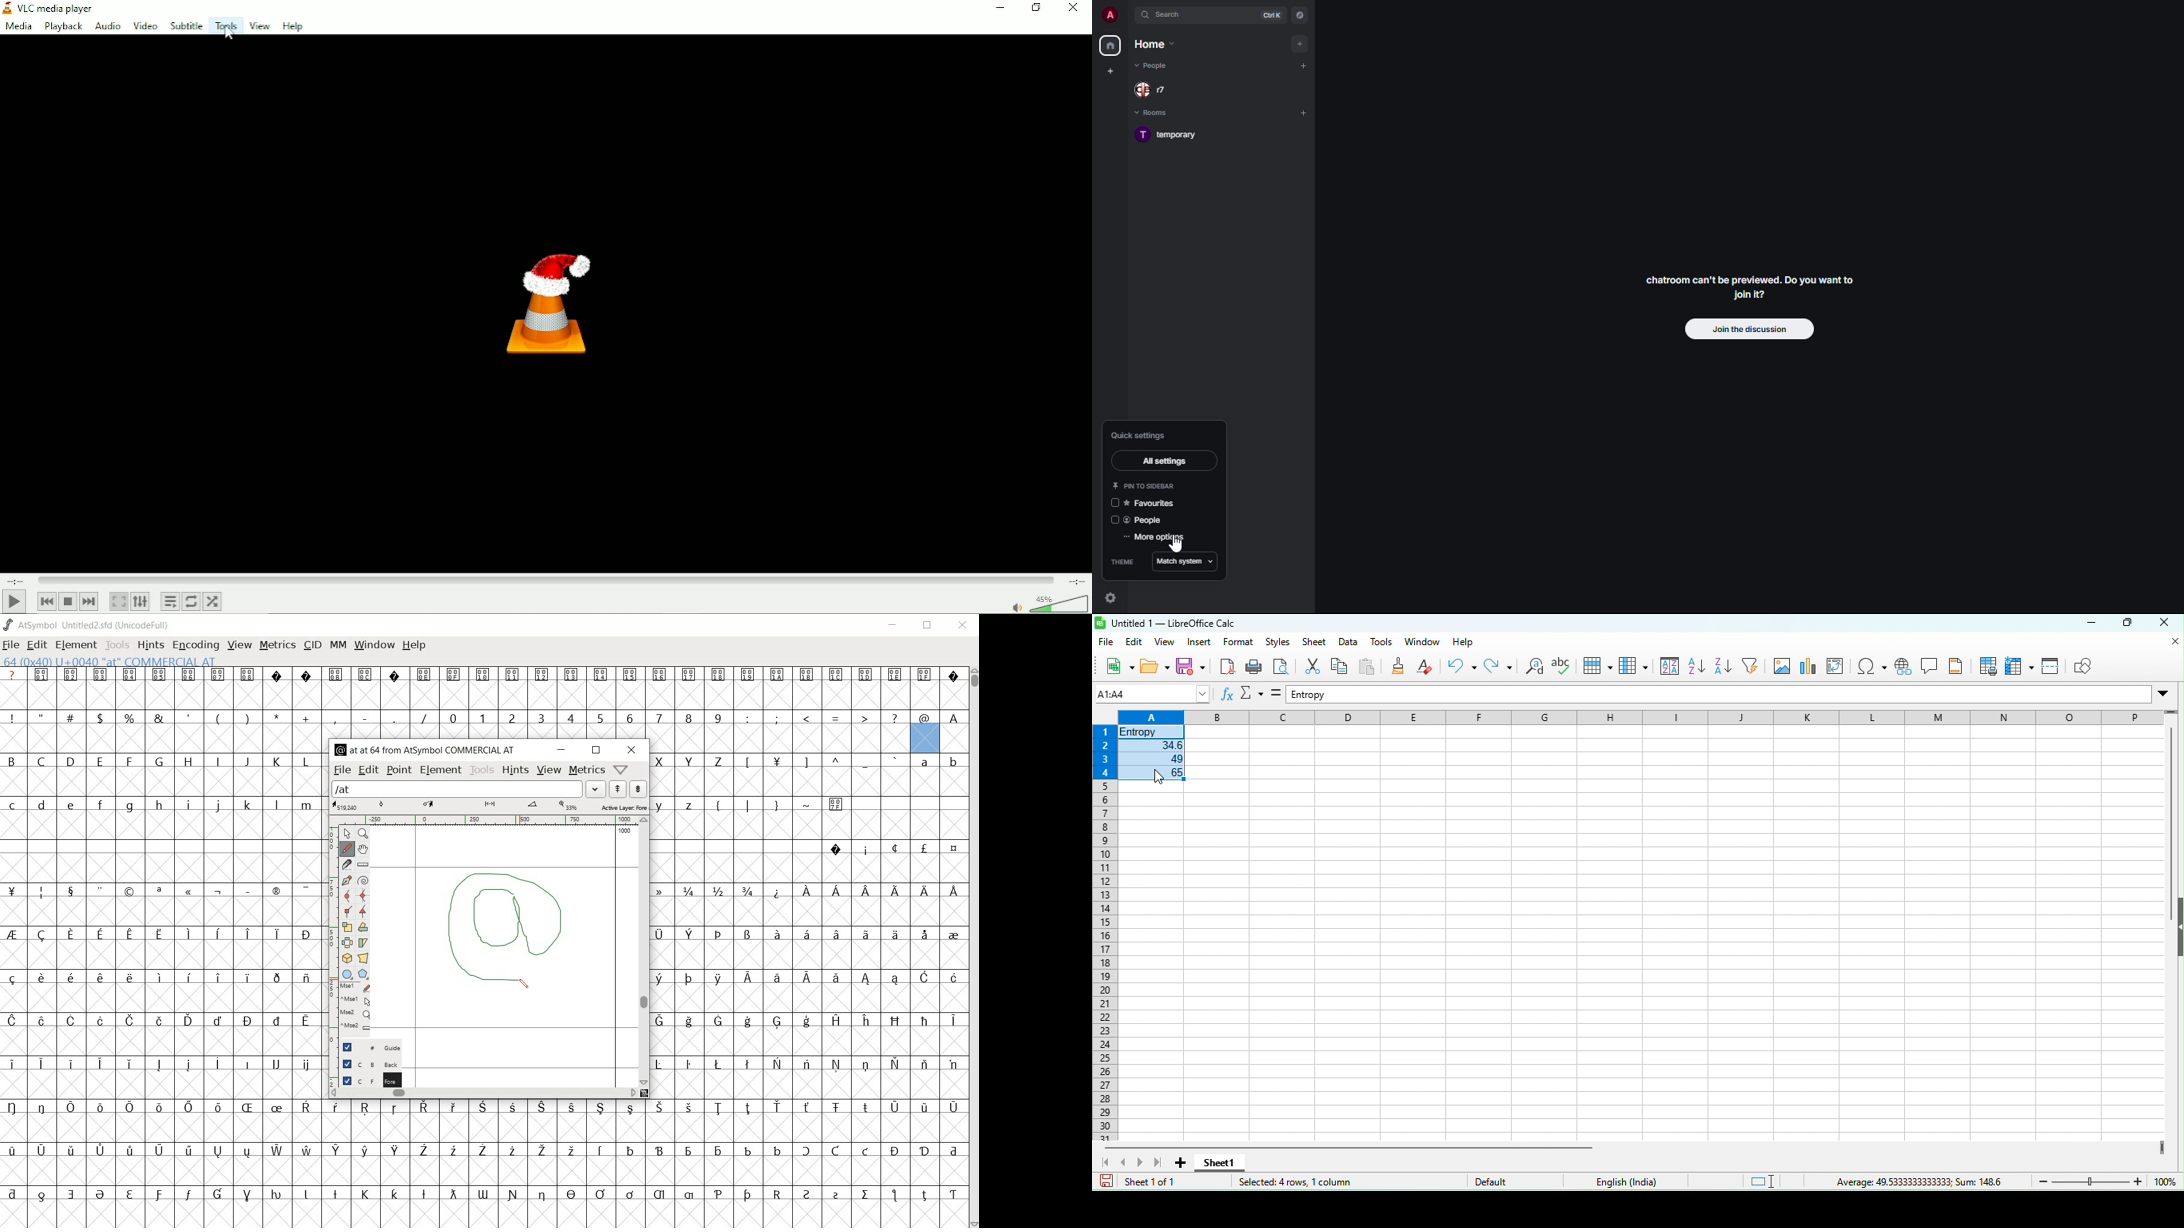 This screenshot has width=2184, height=1232. What do you see at coordinates (1126, 1161) in the screenshot?
I see `scroll to previous sheet` at bounding box center [1126, 1161].